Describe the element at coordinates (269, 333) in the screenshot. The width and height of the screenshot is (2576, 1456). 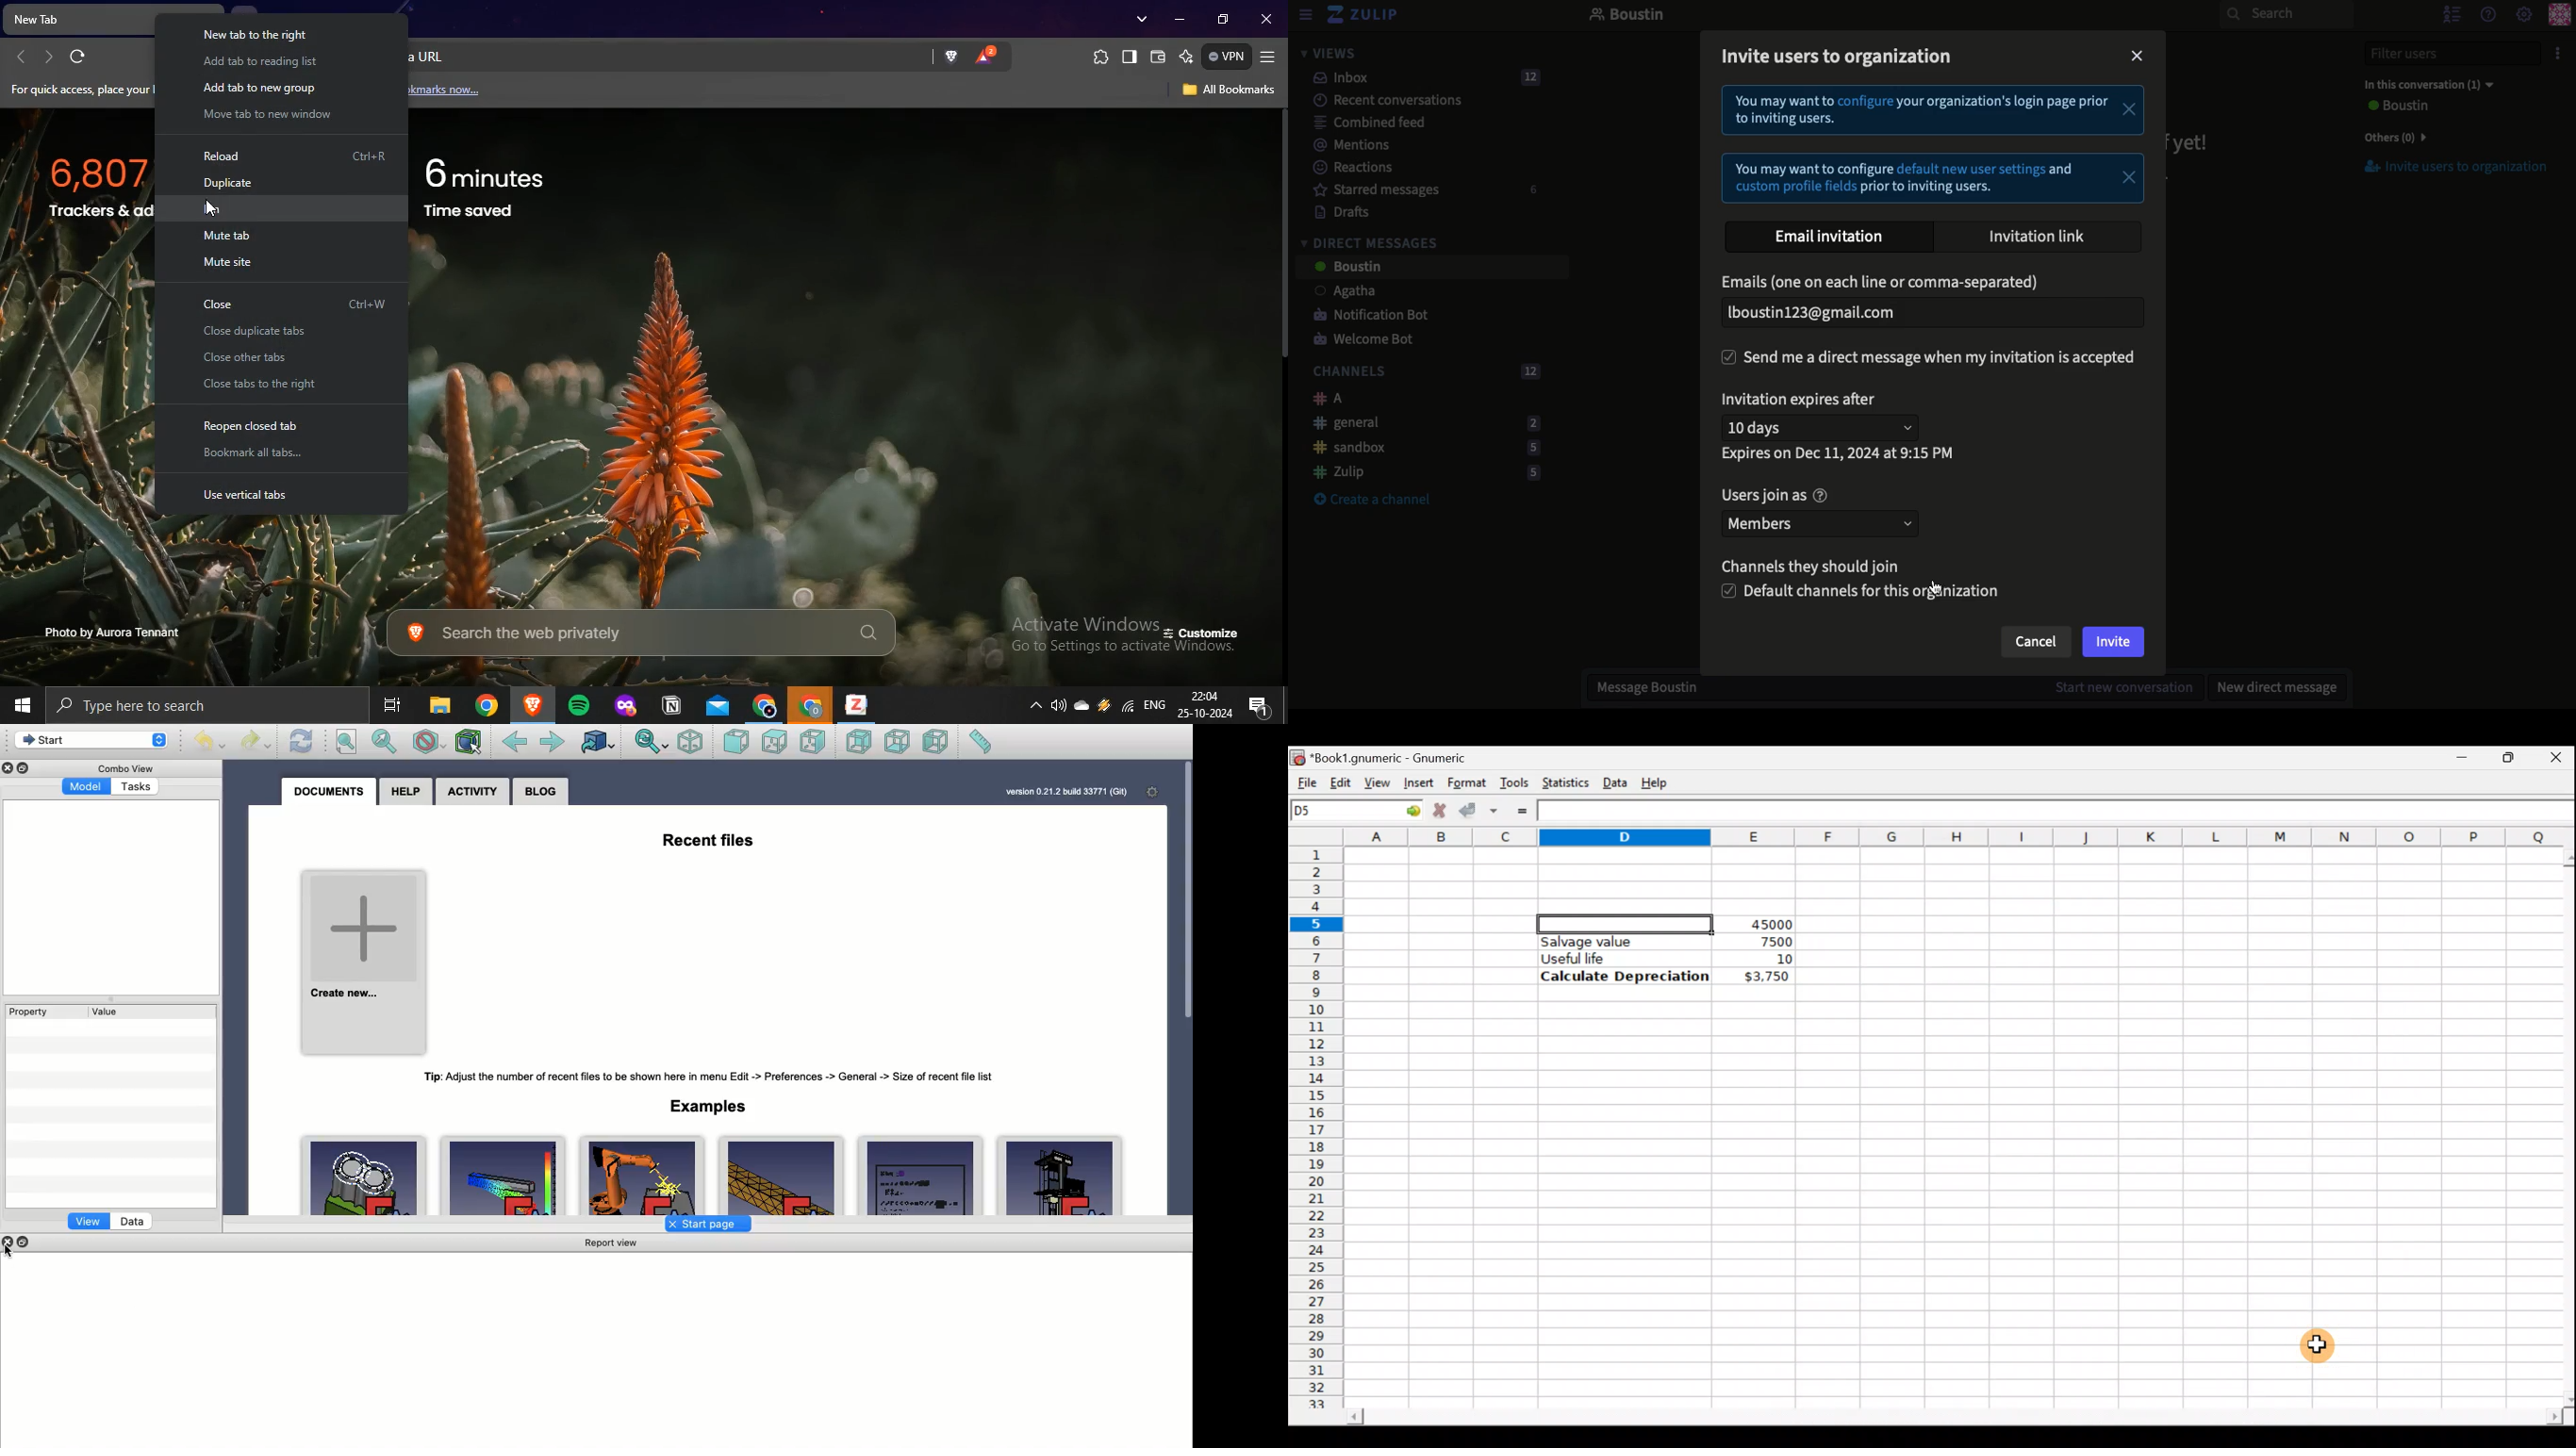
I see `close duplicate tabs` at that location.